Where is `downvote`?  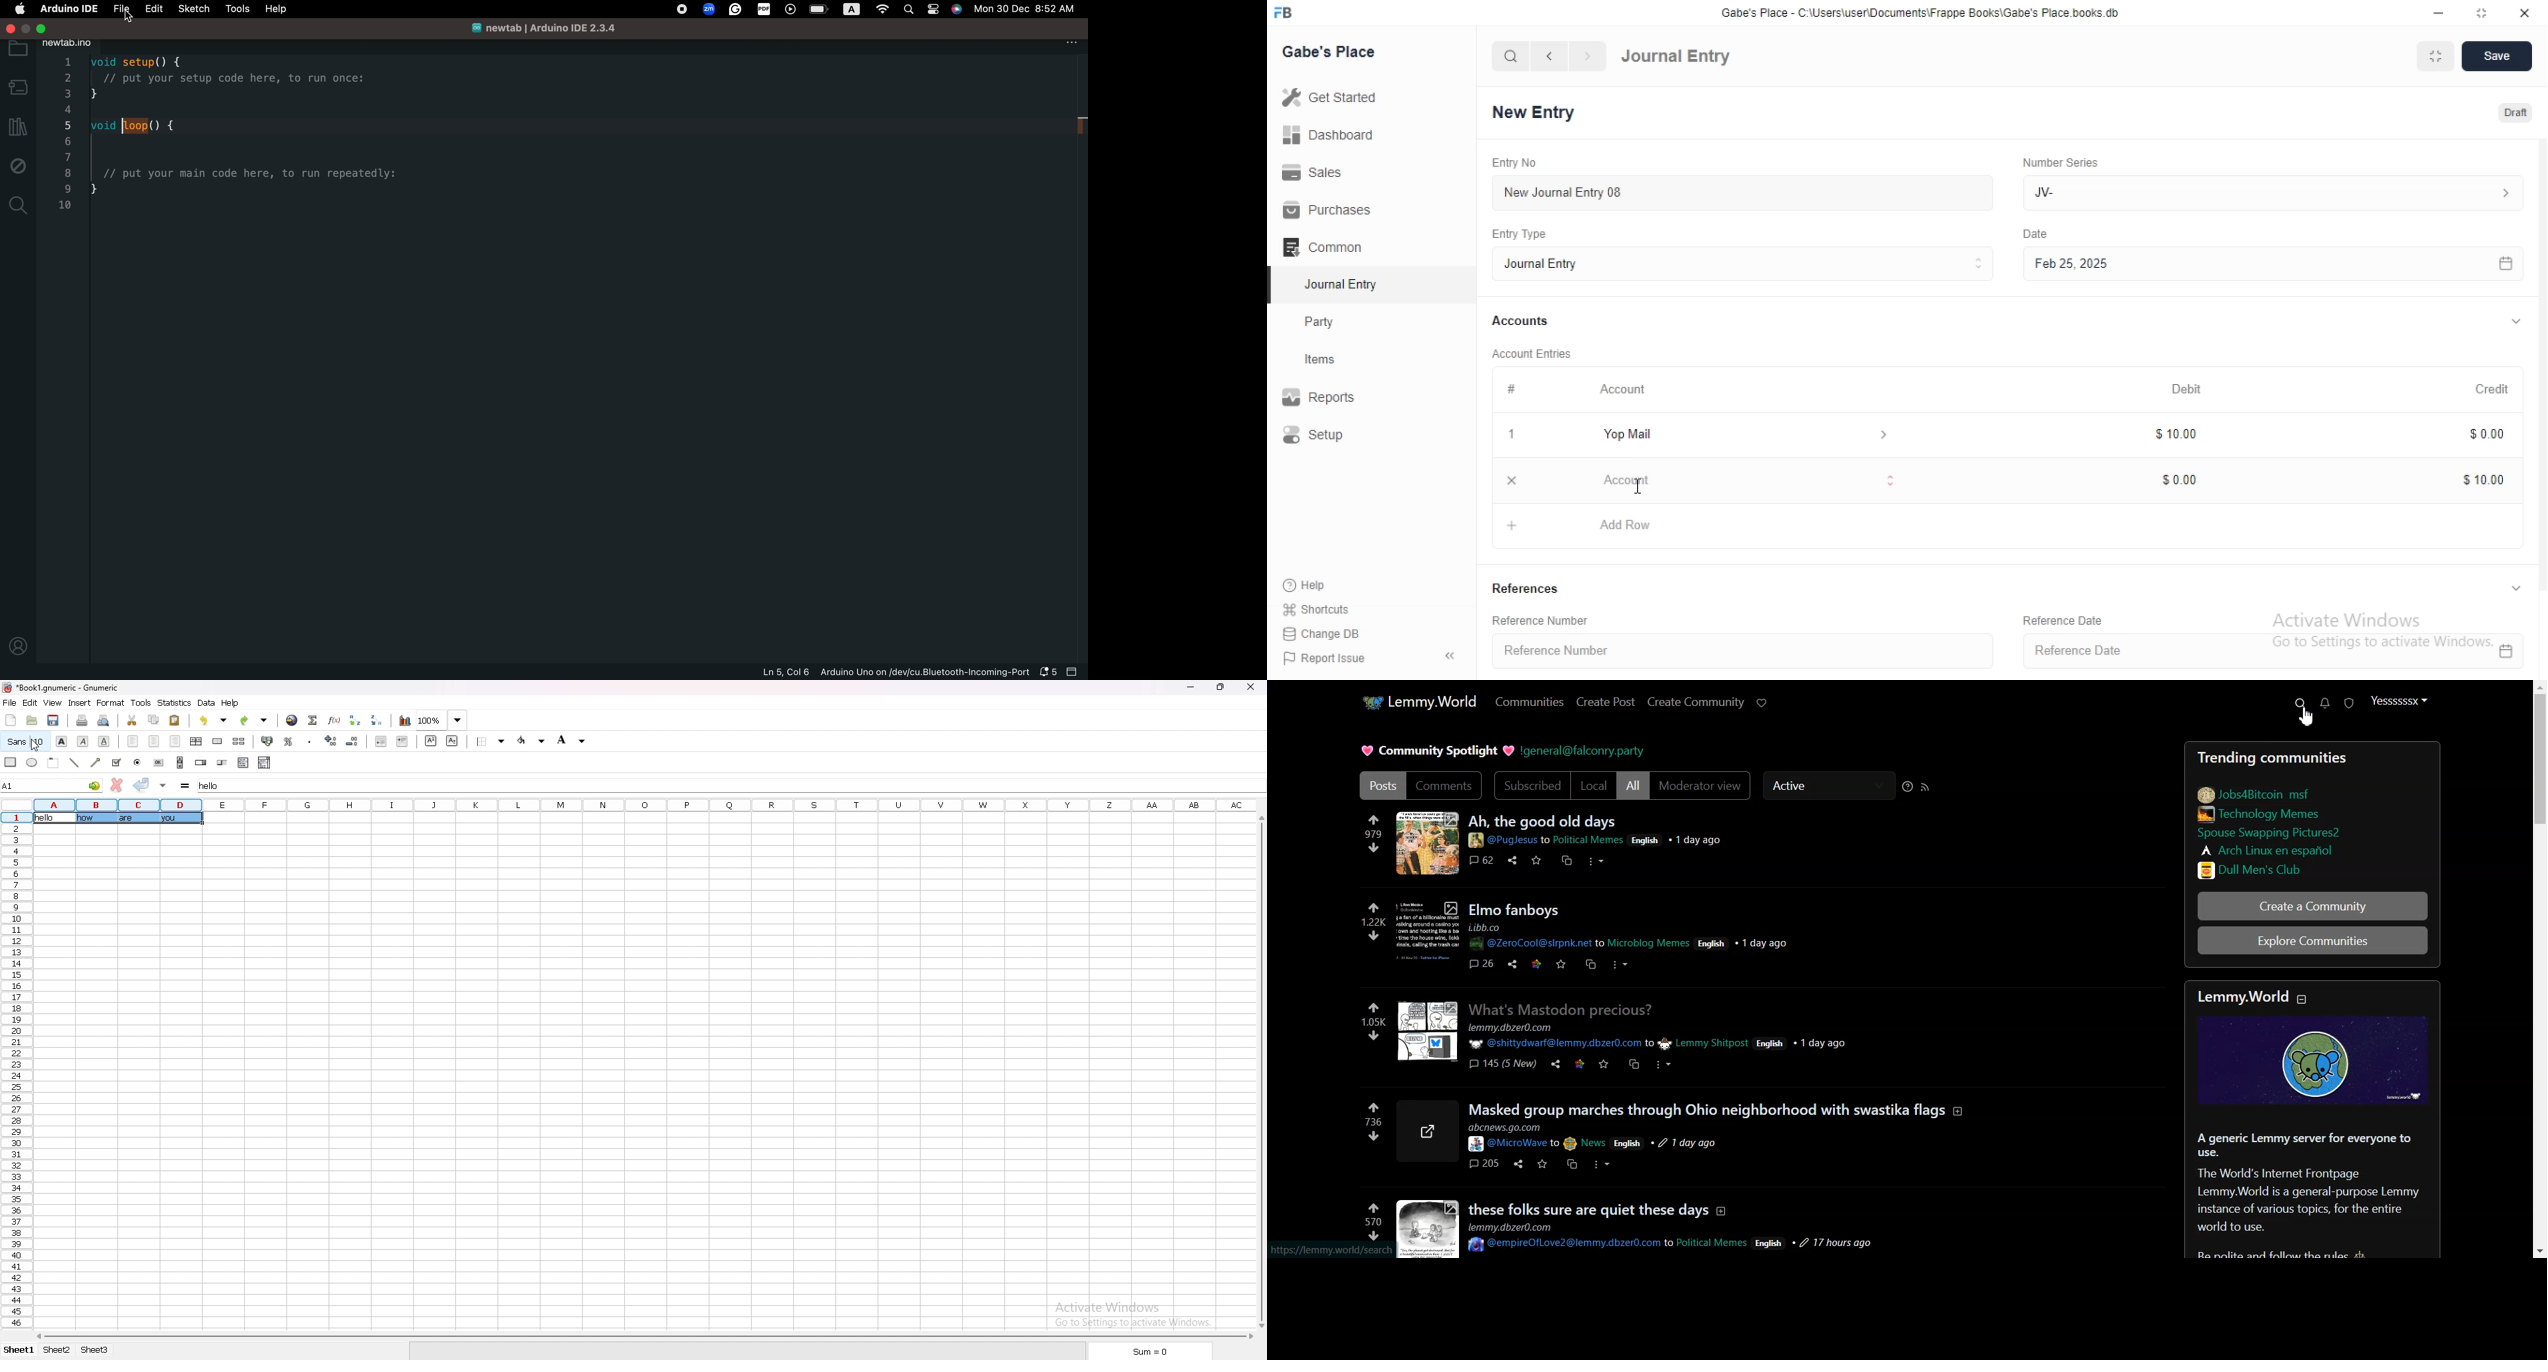 downvote is located at coordinates (1373, 1035).